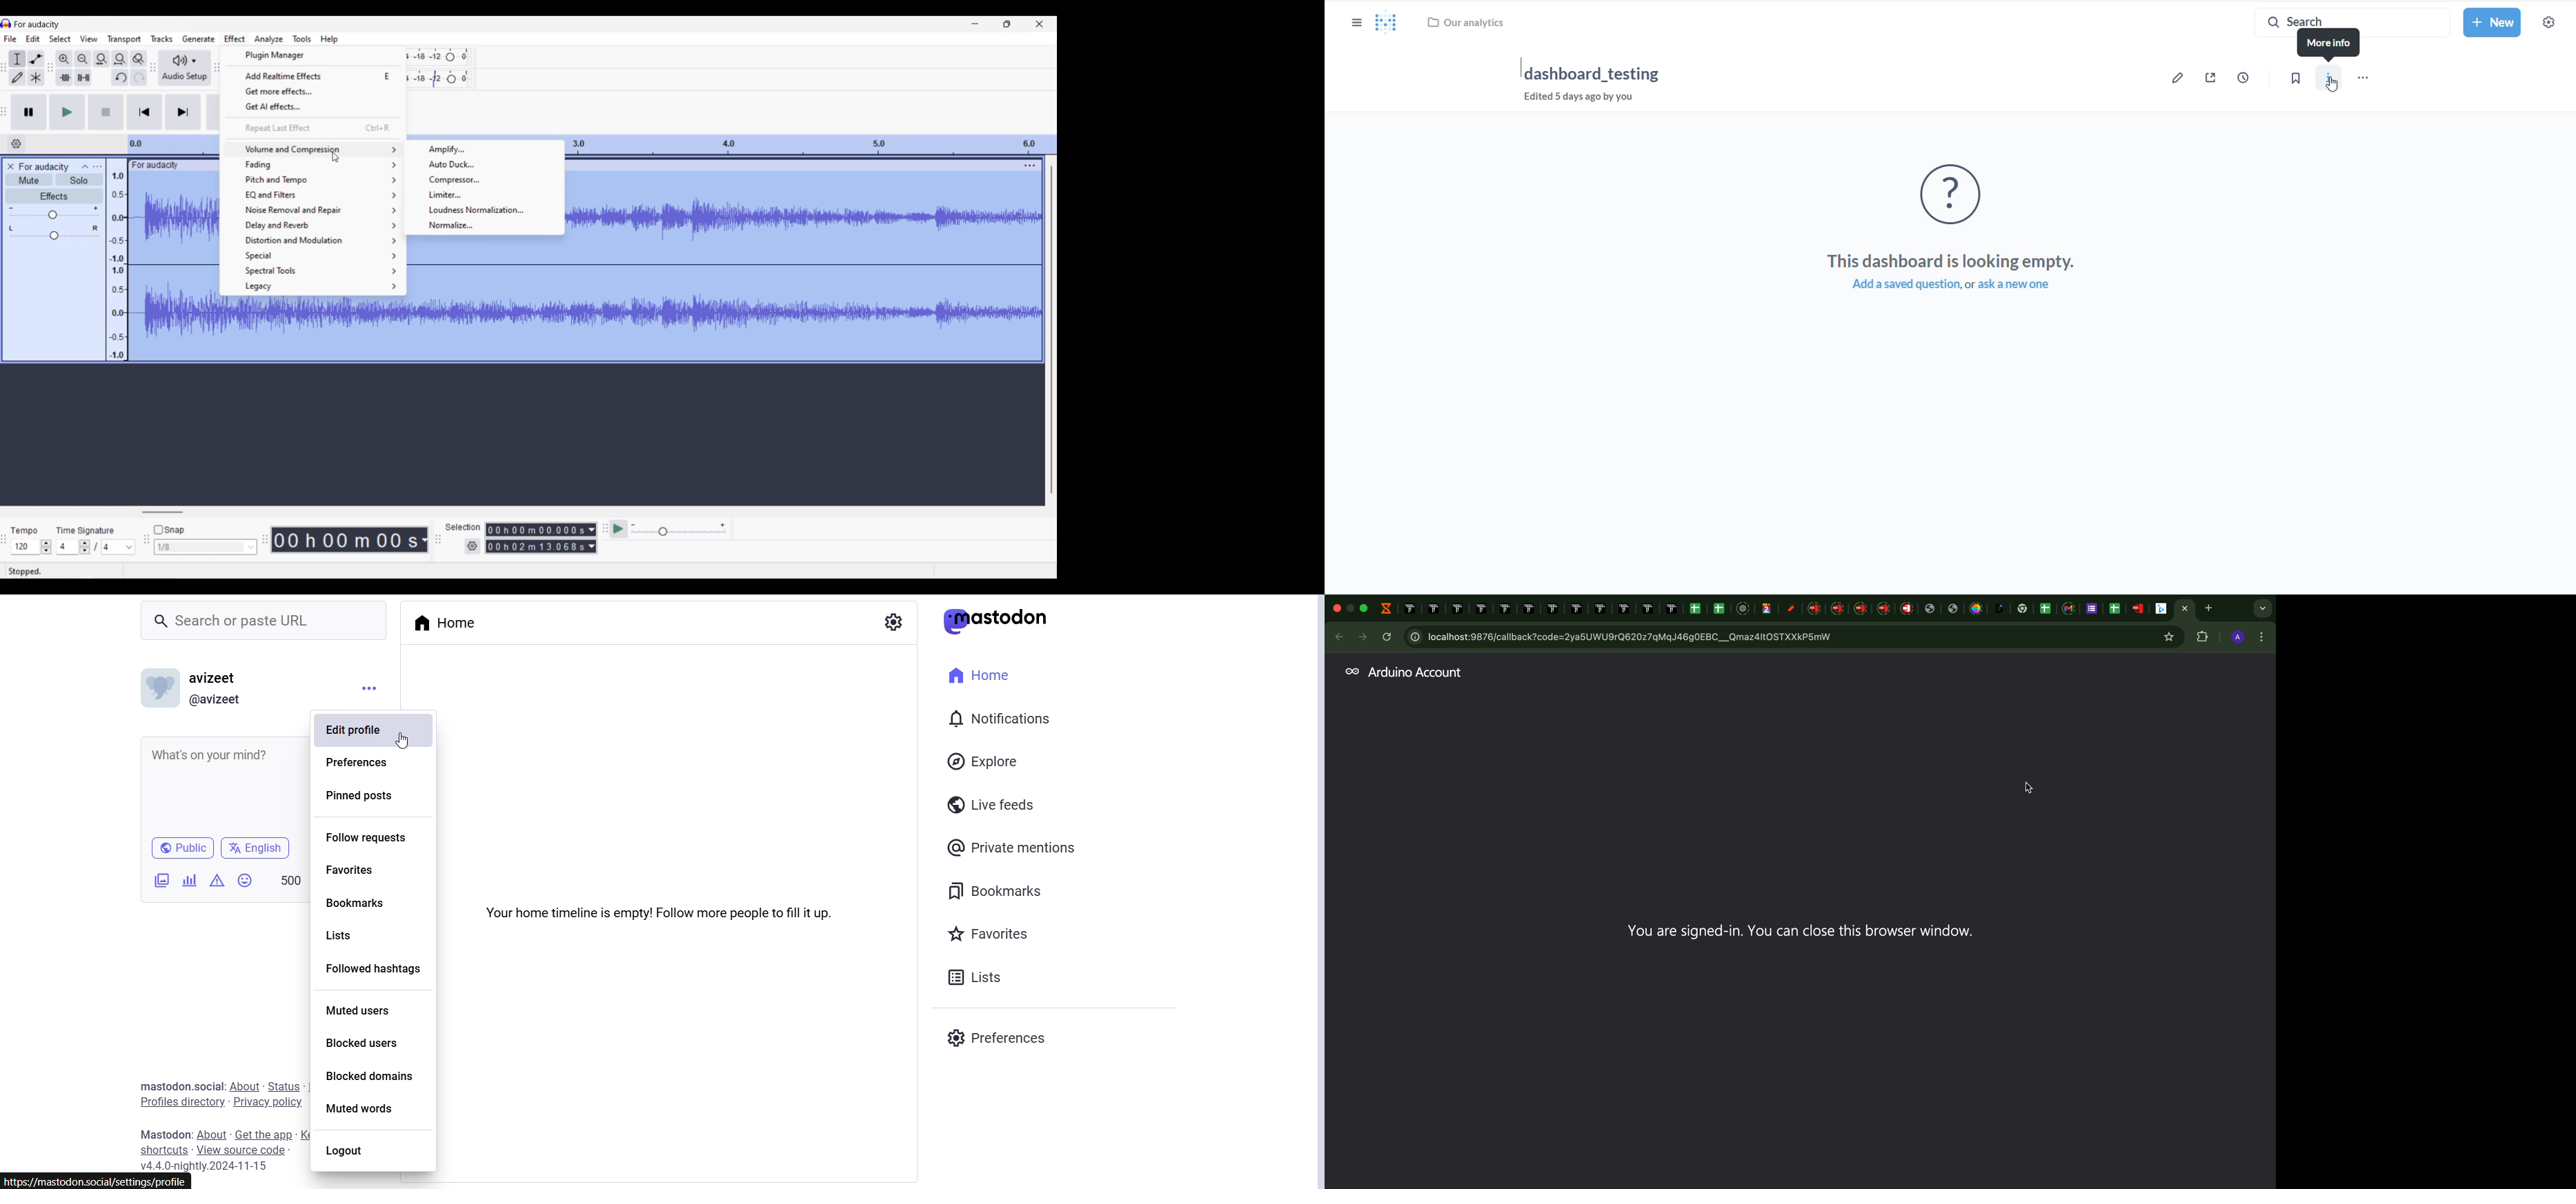 The width and height of the screenshot is (2576, 1204). Describe the element at coordinates (284, 1088) in the screenshot. I see `Status` at that location.